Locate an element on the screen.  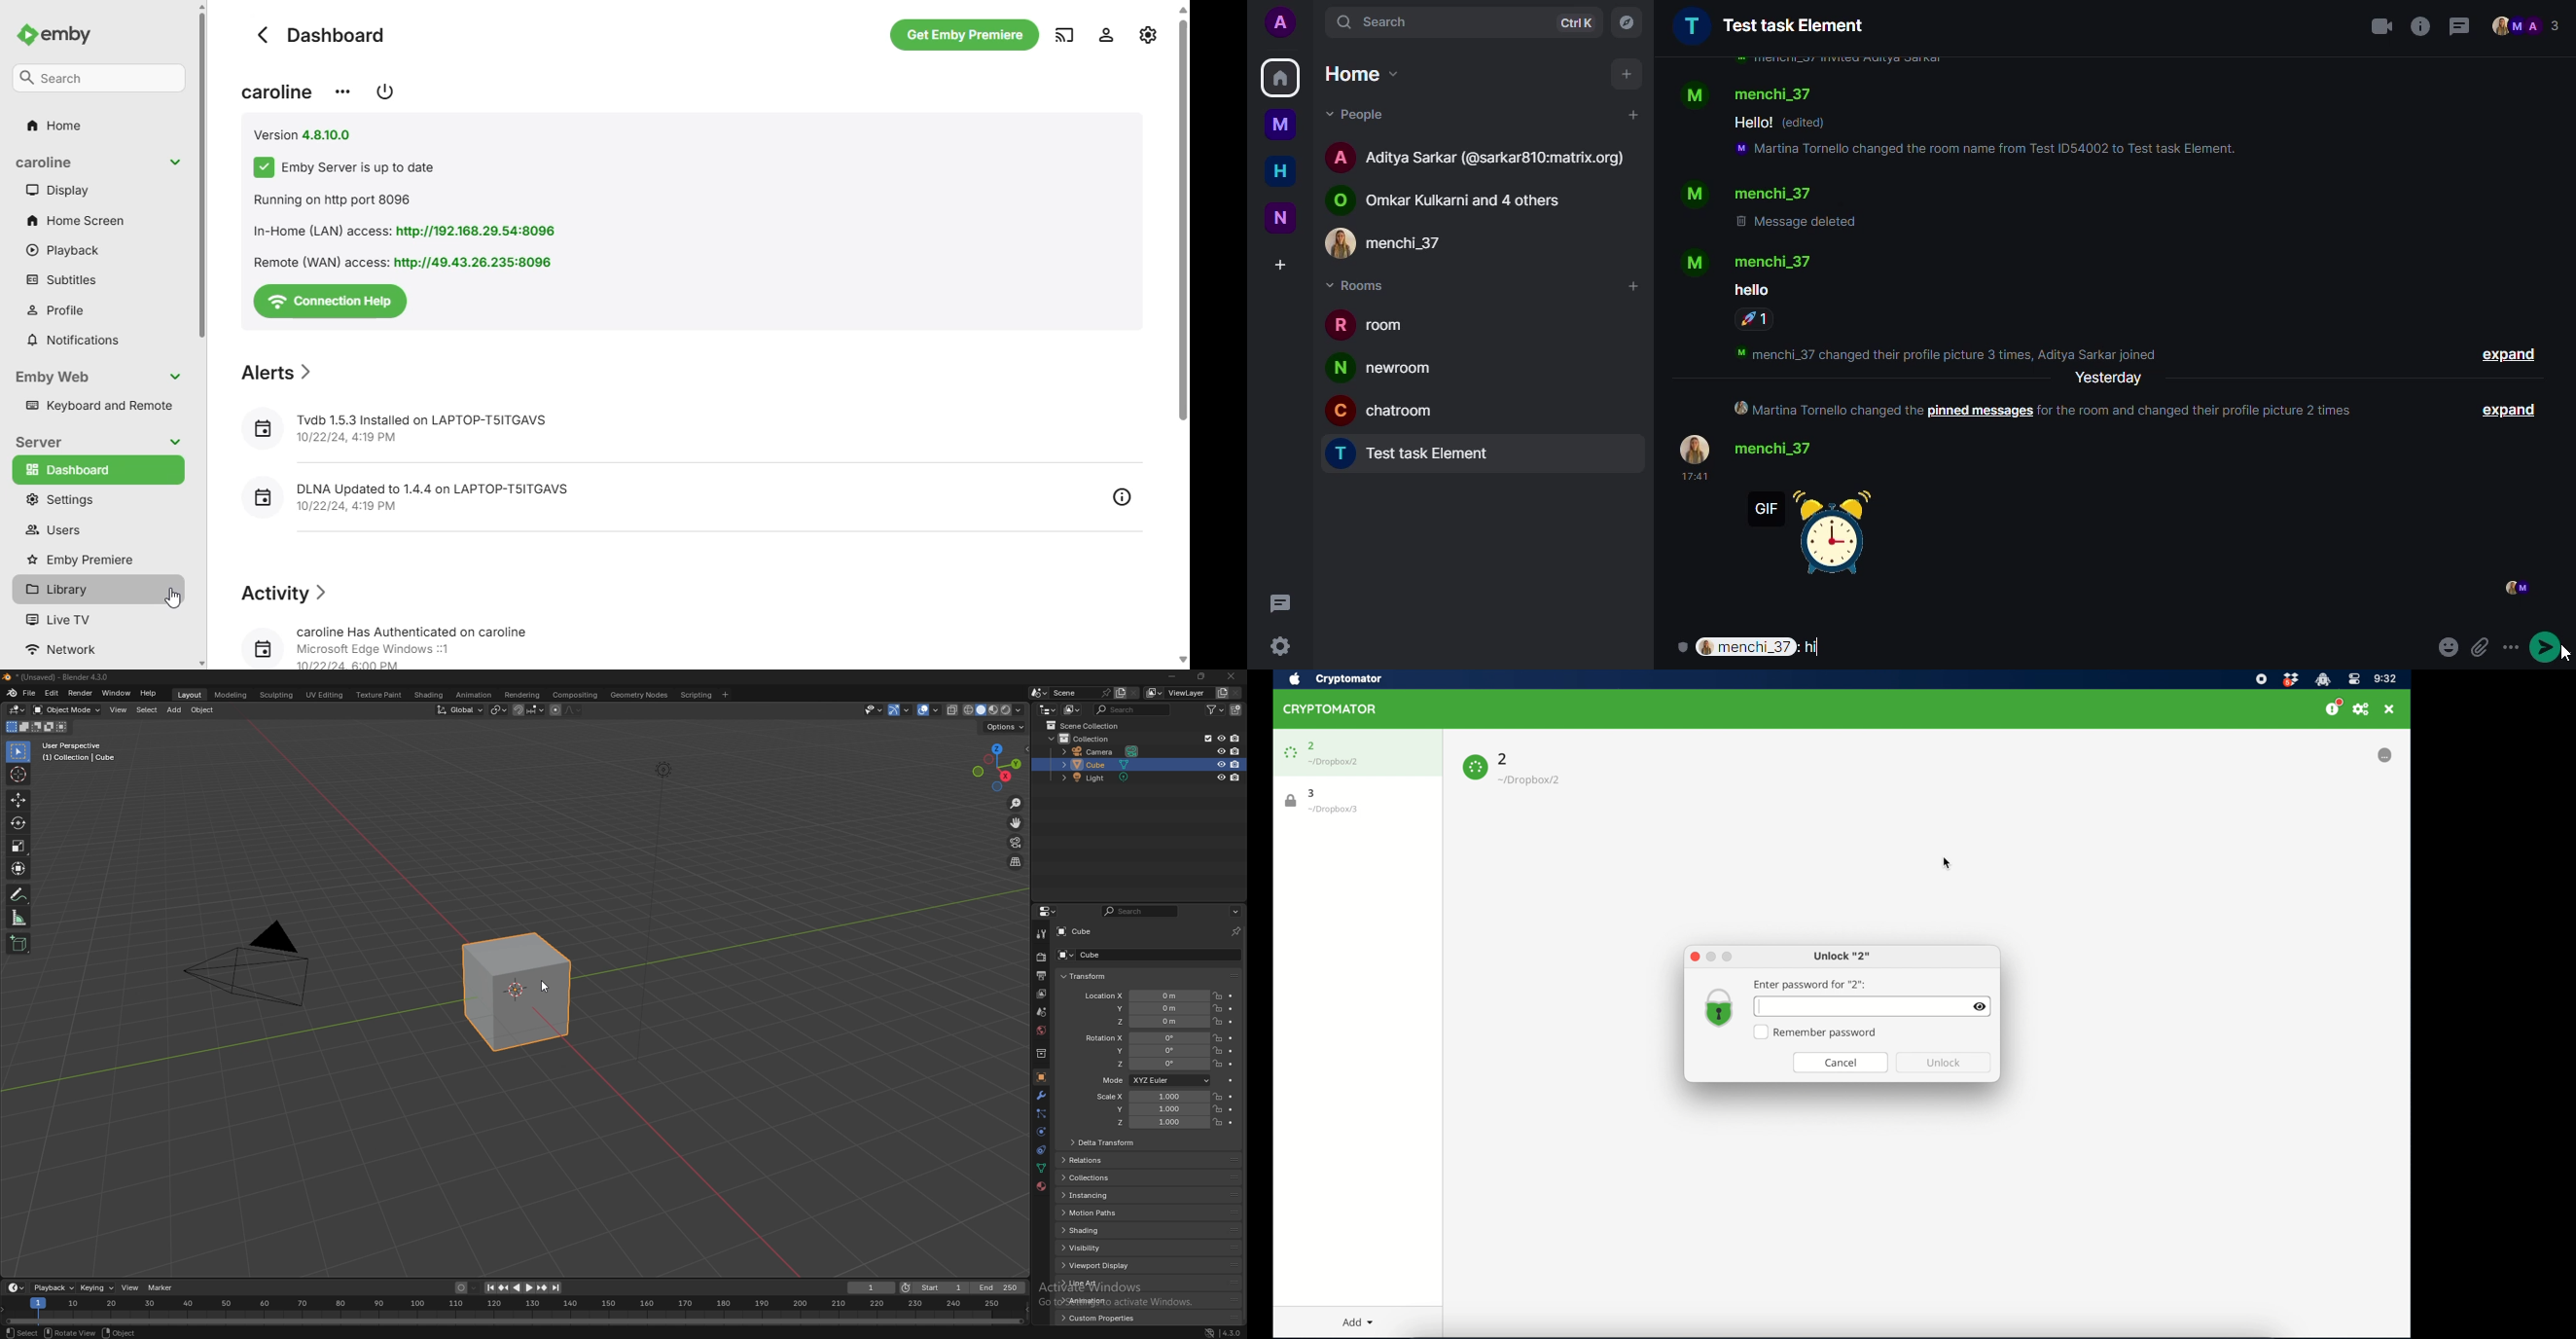
mode is located at coordinates (36, 726).